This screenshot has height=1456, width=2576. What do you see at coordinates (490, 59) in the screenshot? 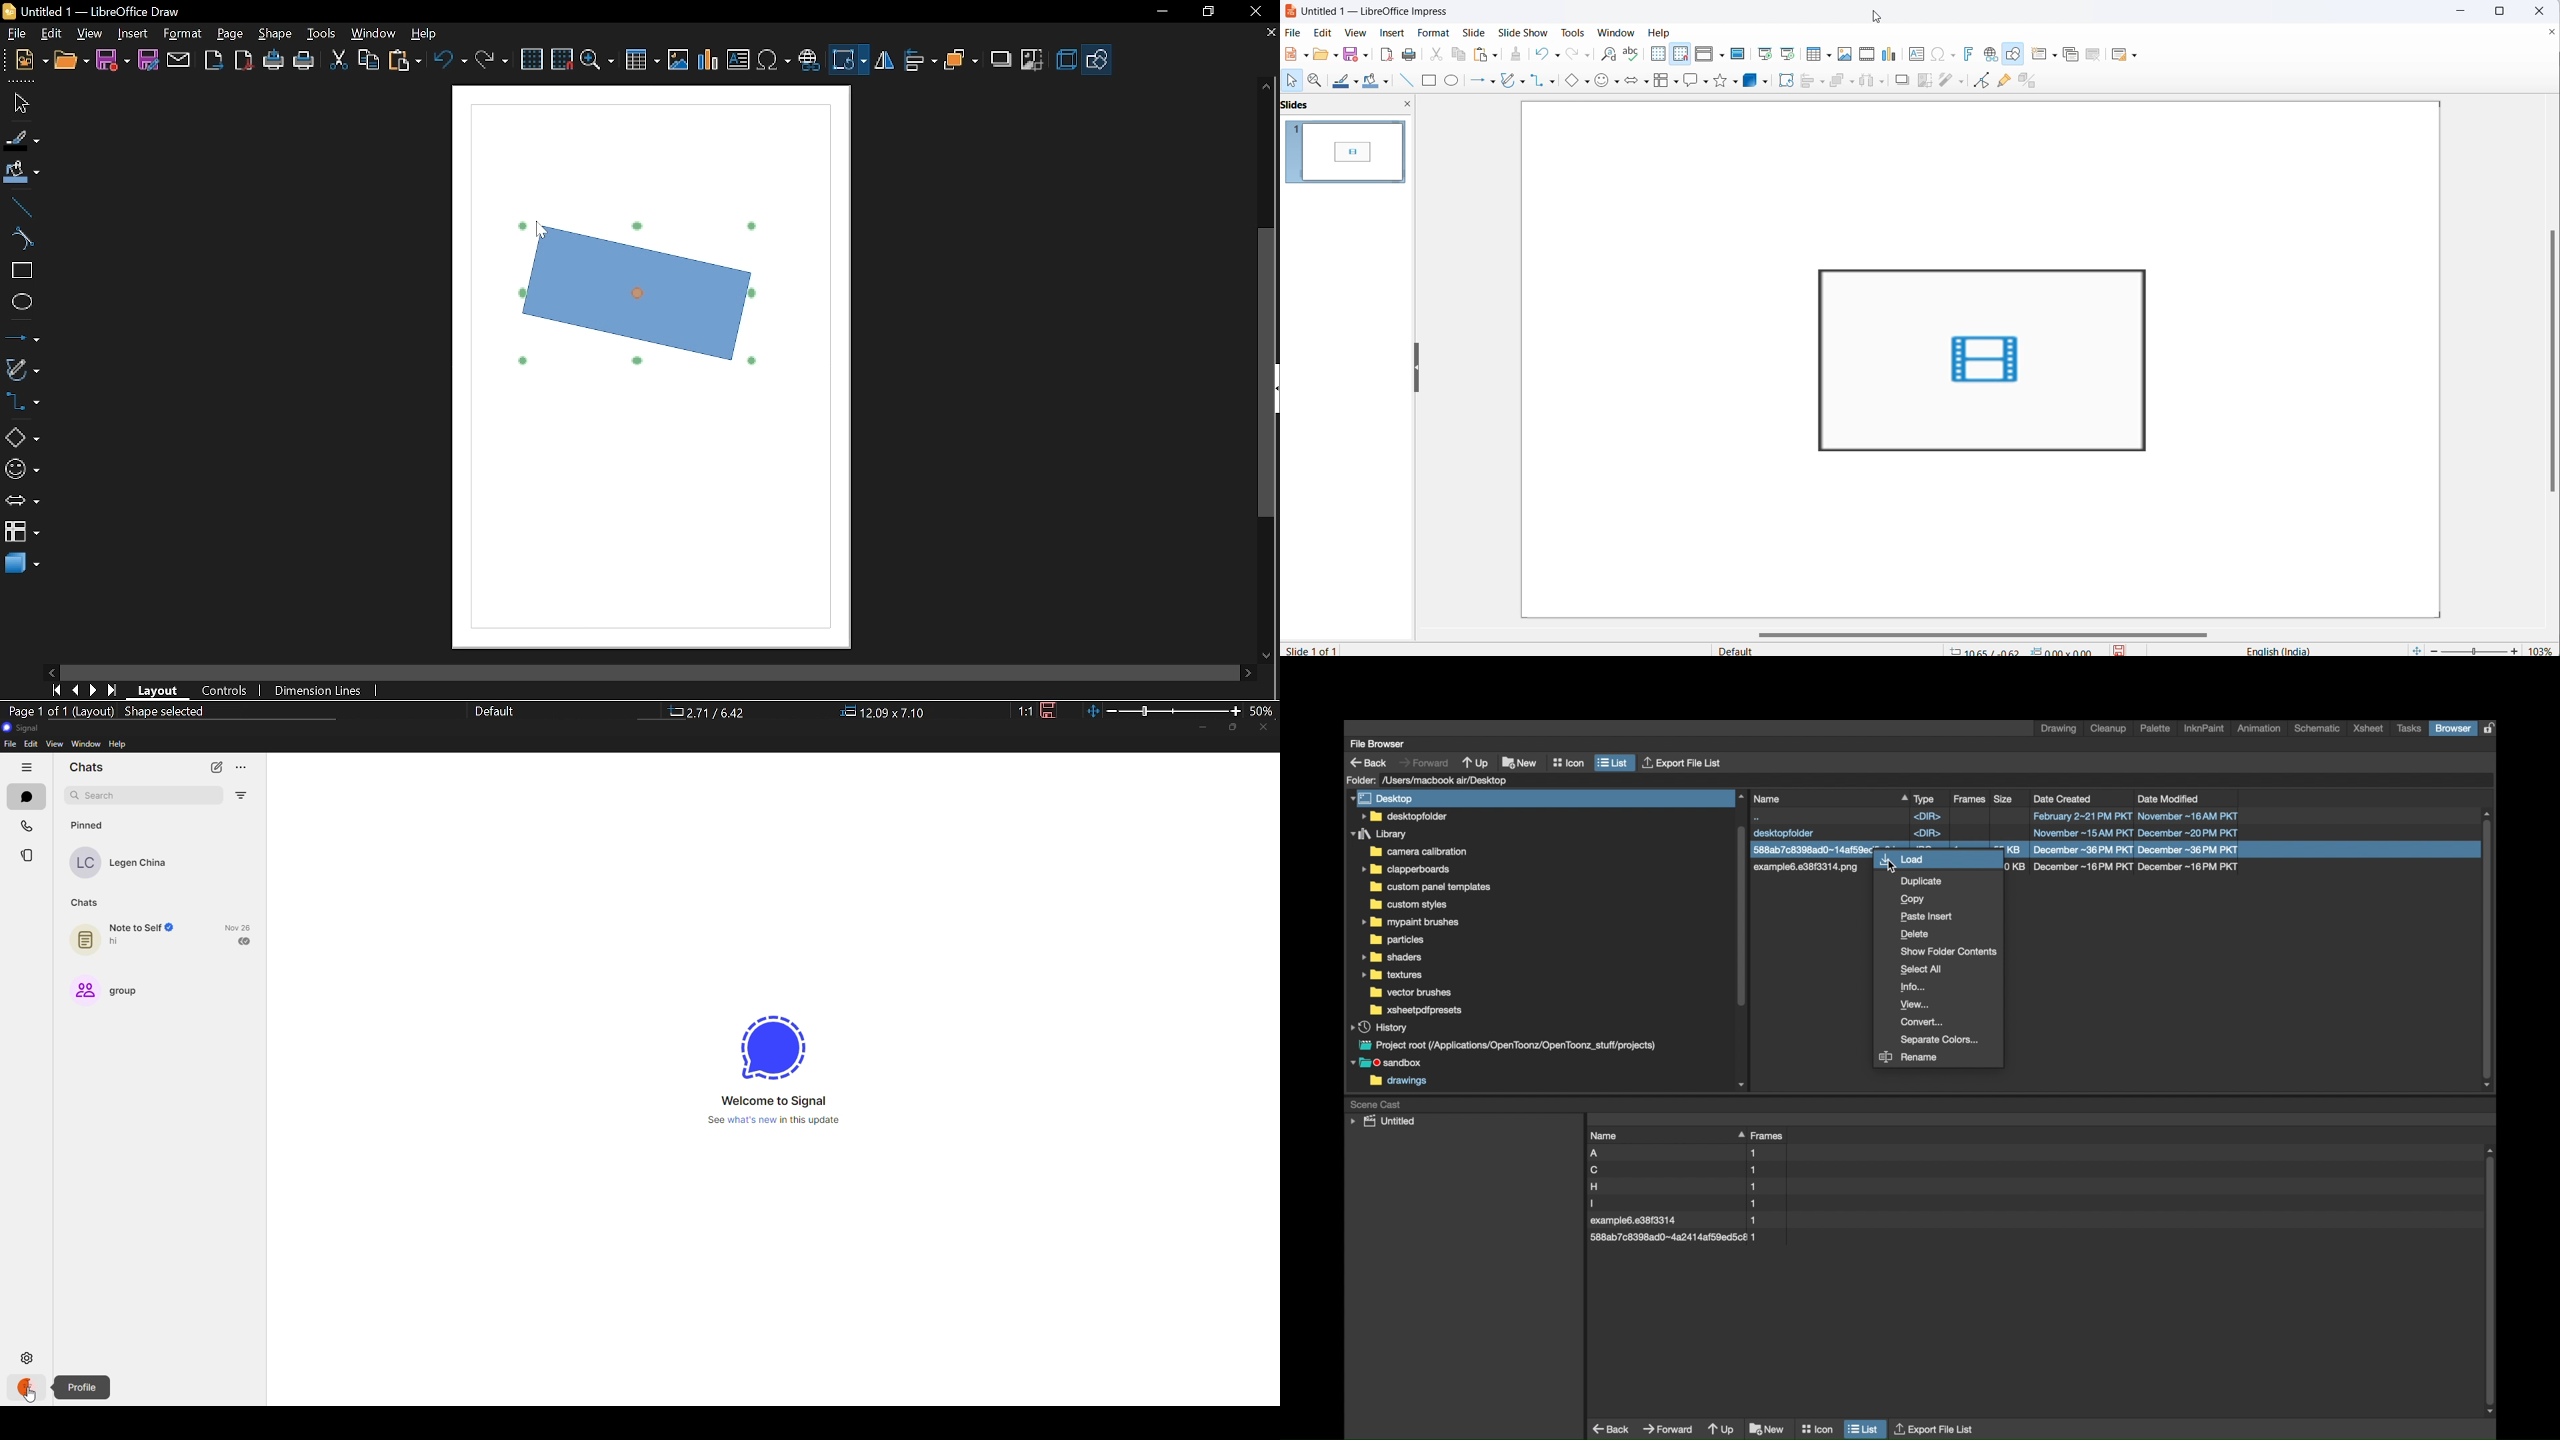
I see `Redo` at bounding box center [490, 59].